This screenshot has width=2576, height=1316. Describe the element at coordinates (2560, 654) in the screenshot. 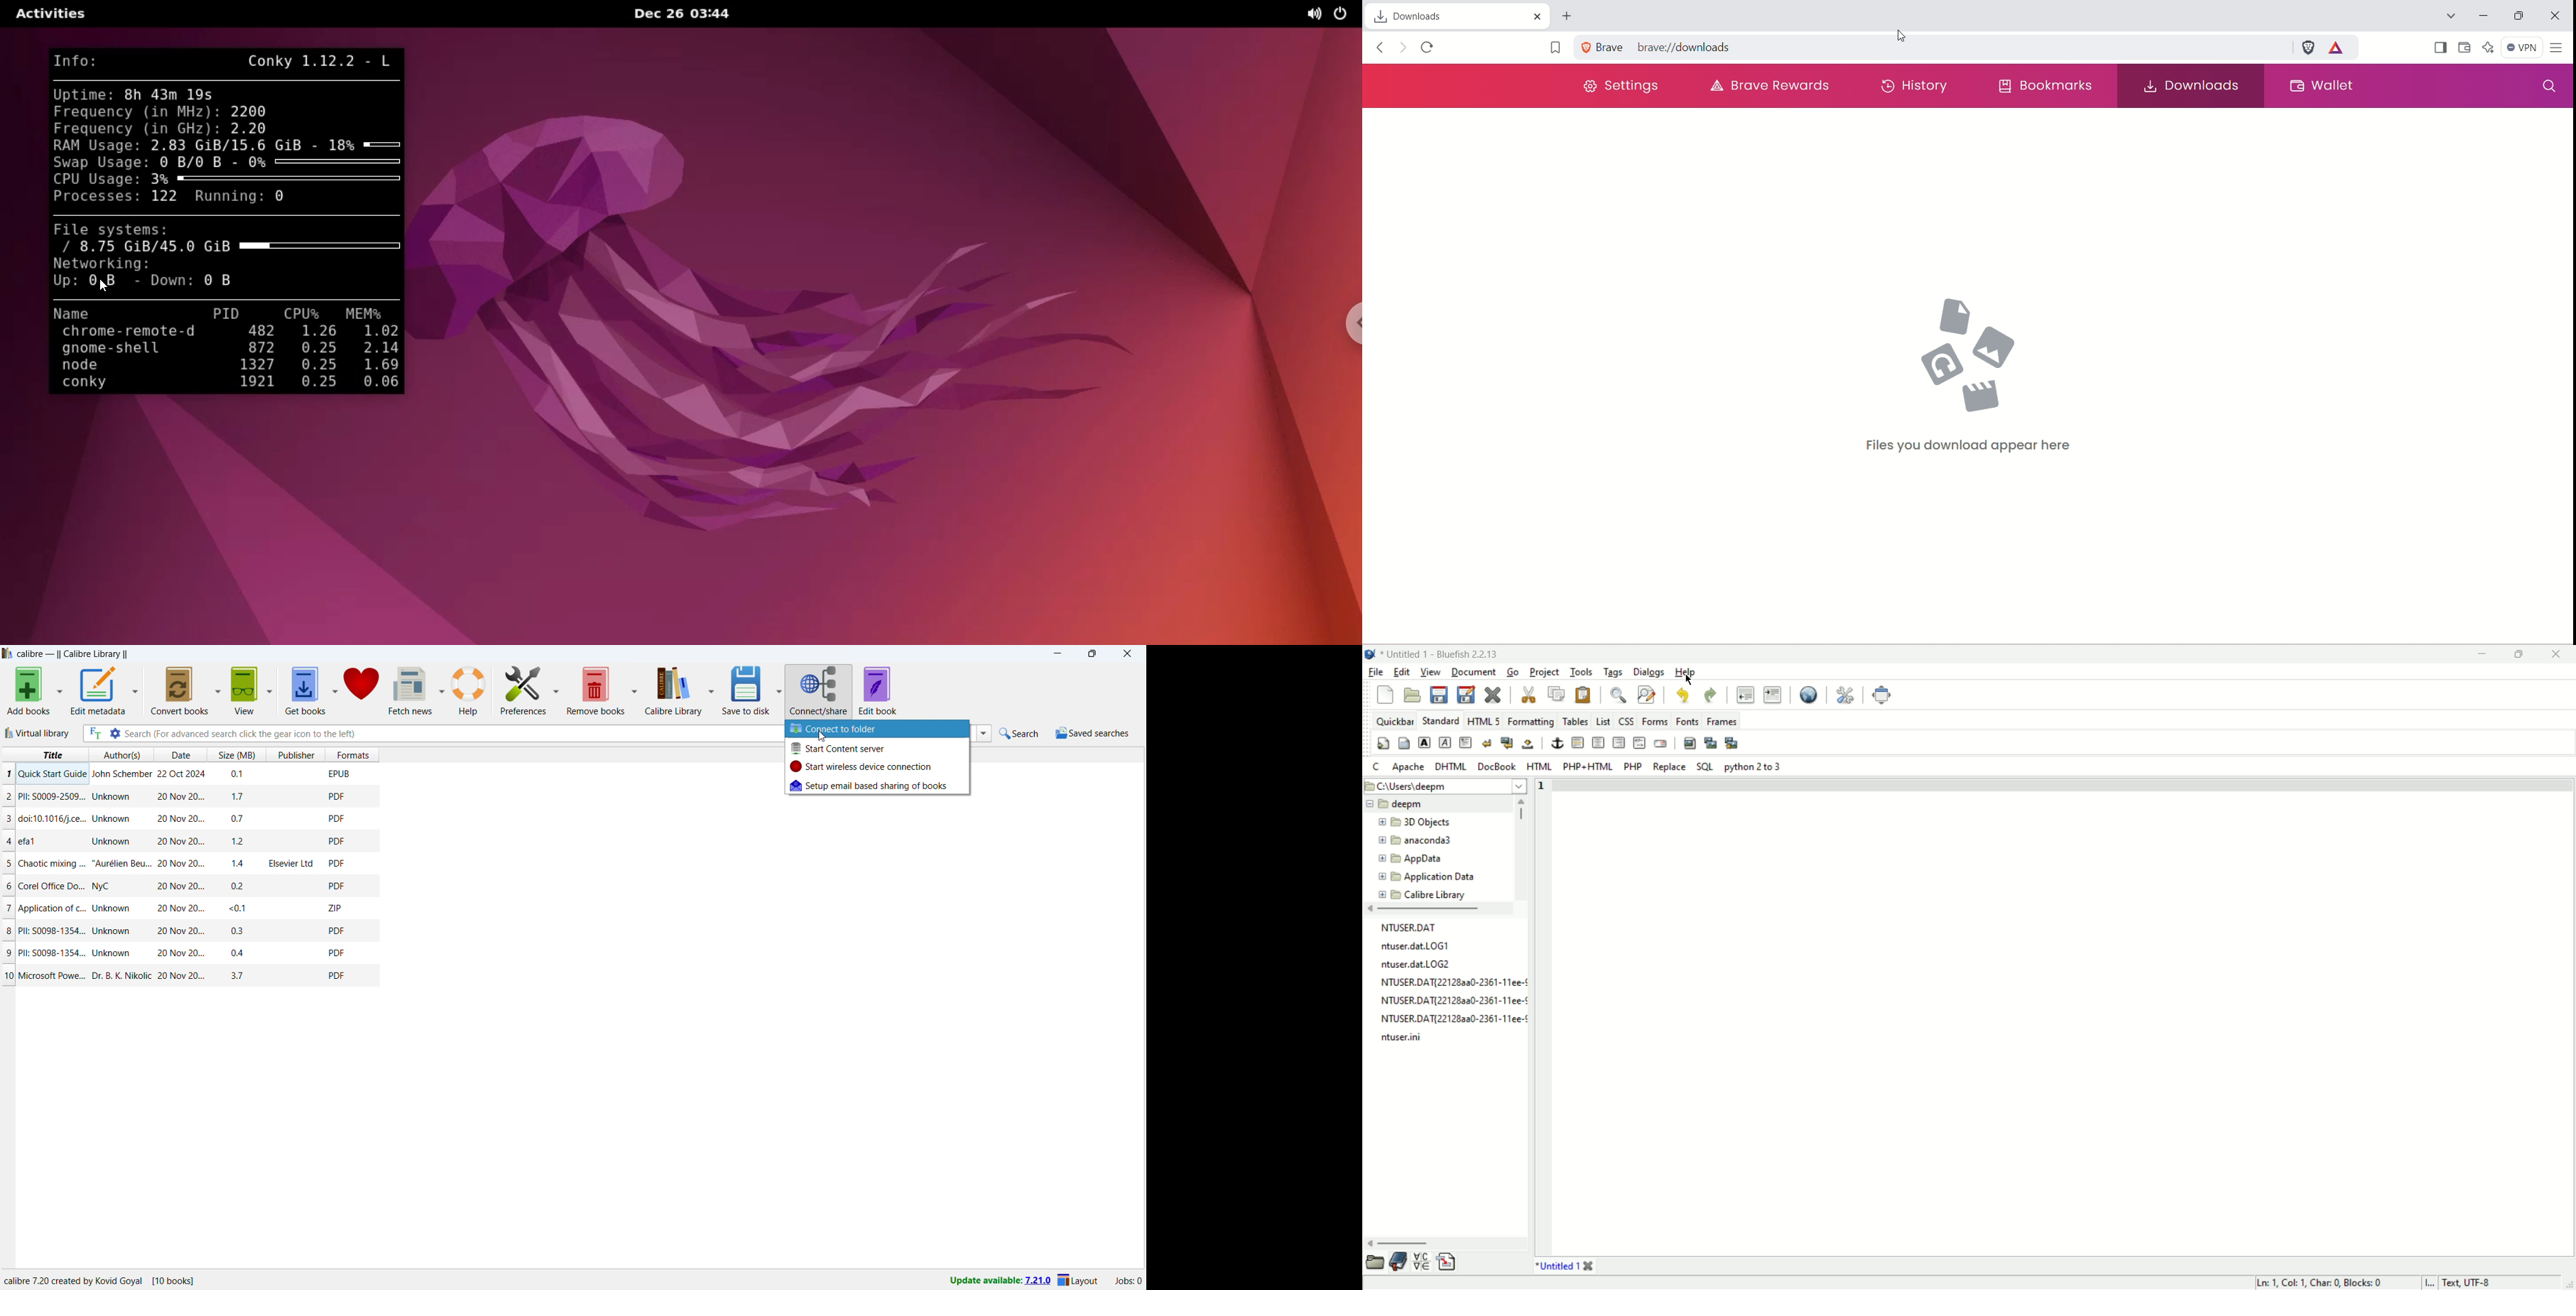

I see `close` at that location.